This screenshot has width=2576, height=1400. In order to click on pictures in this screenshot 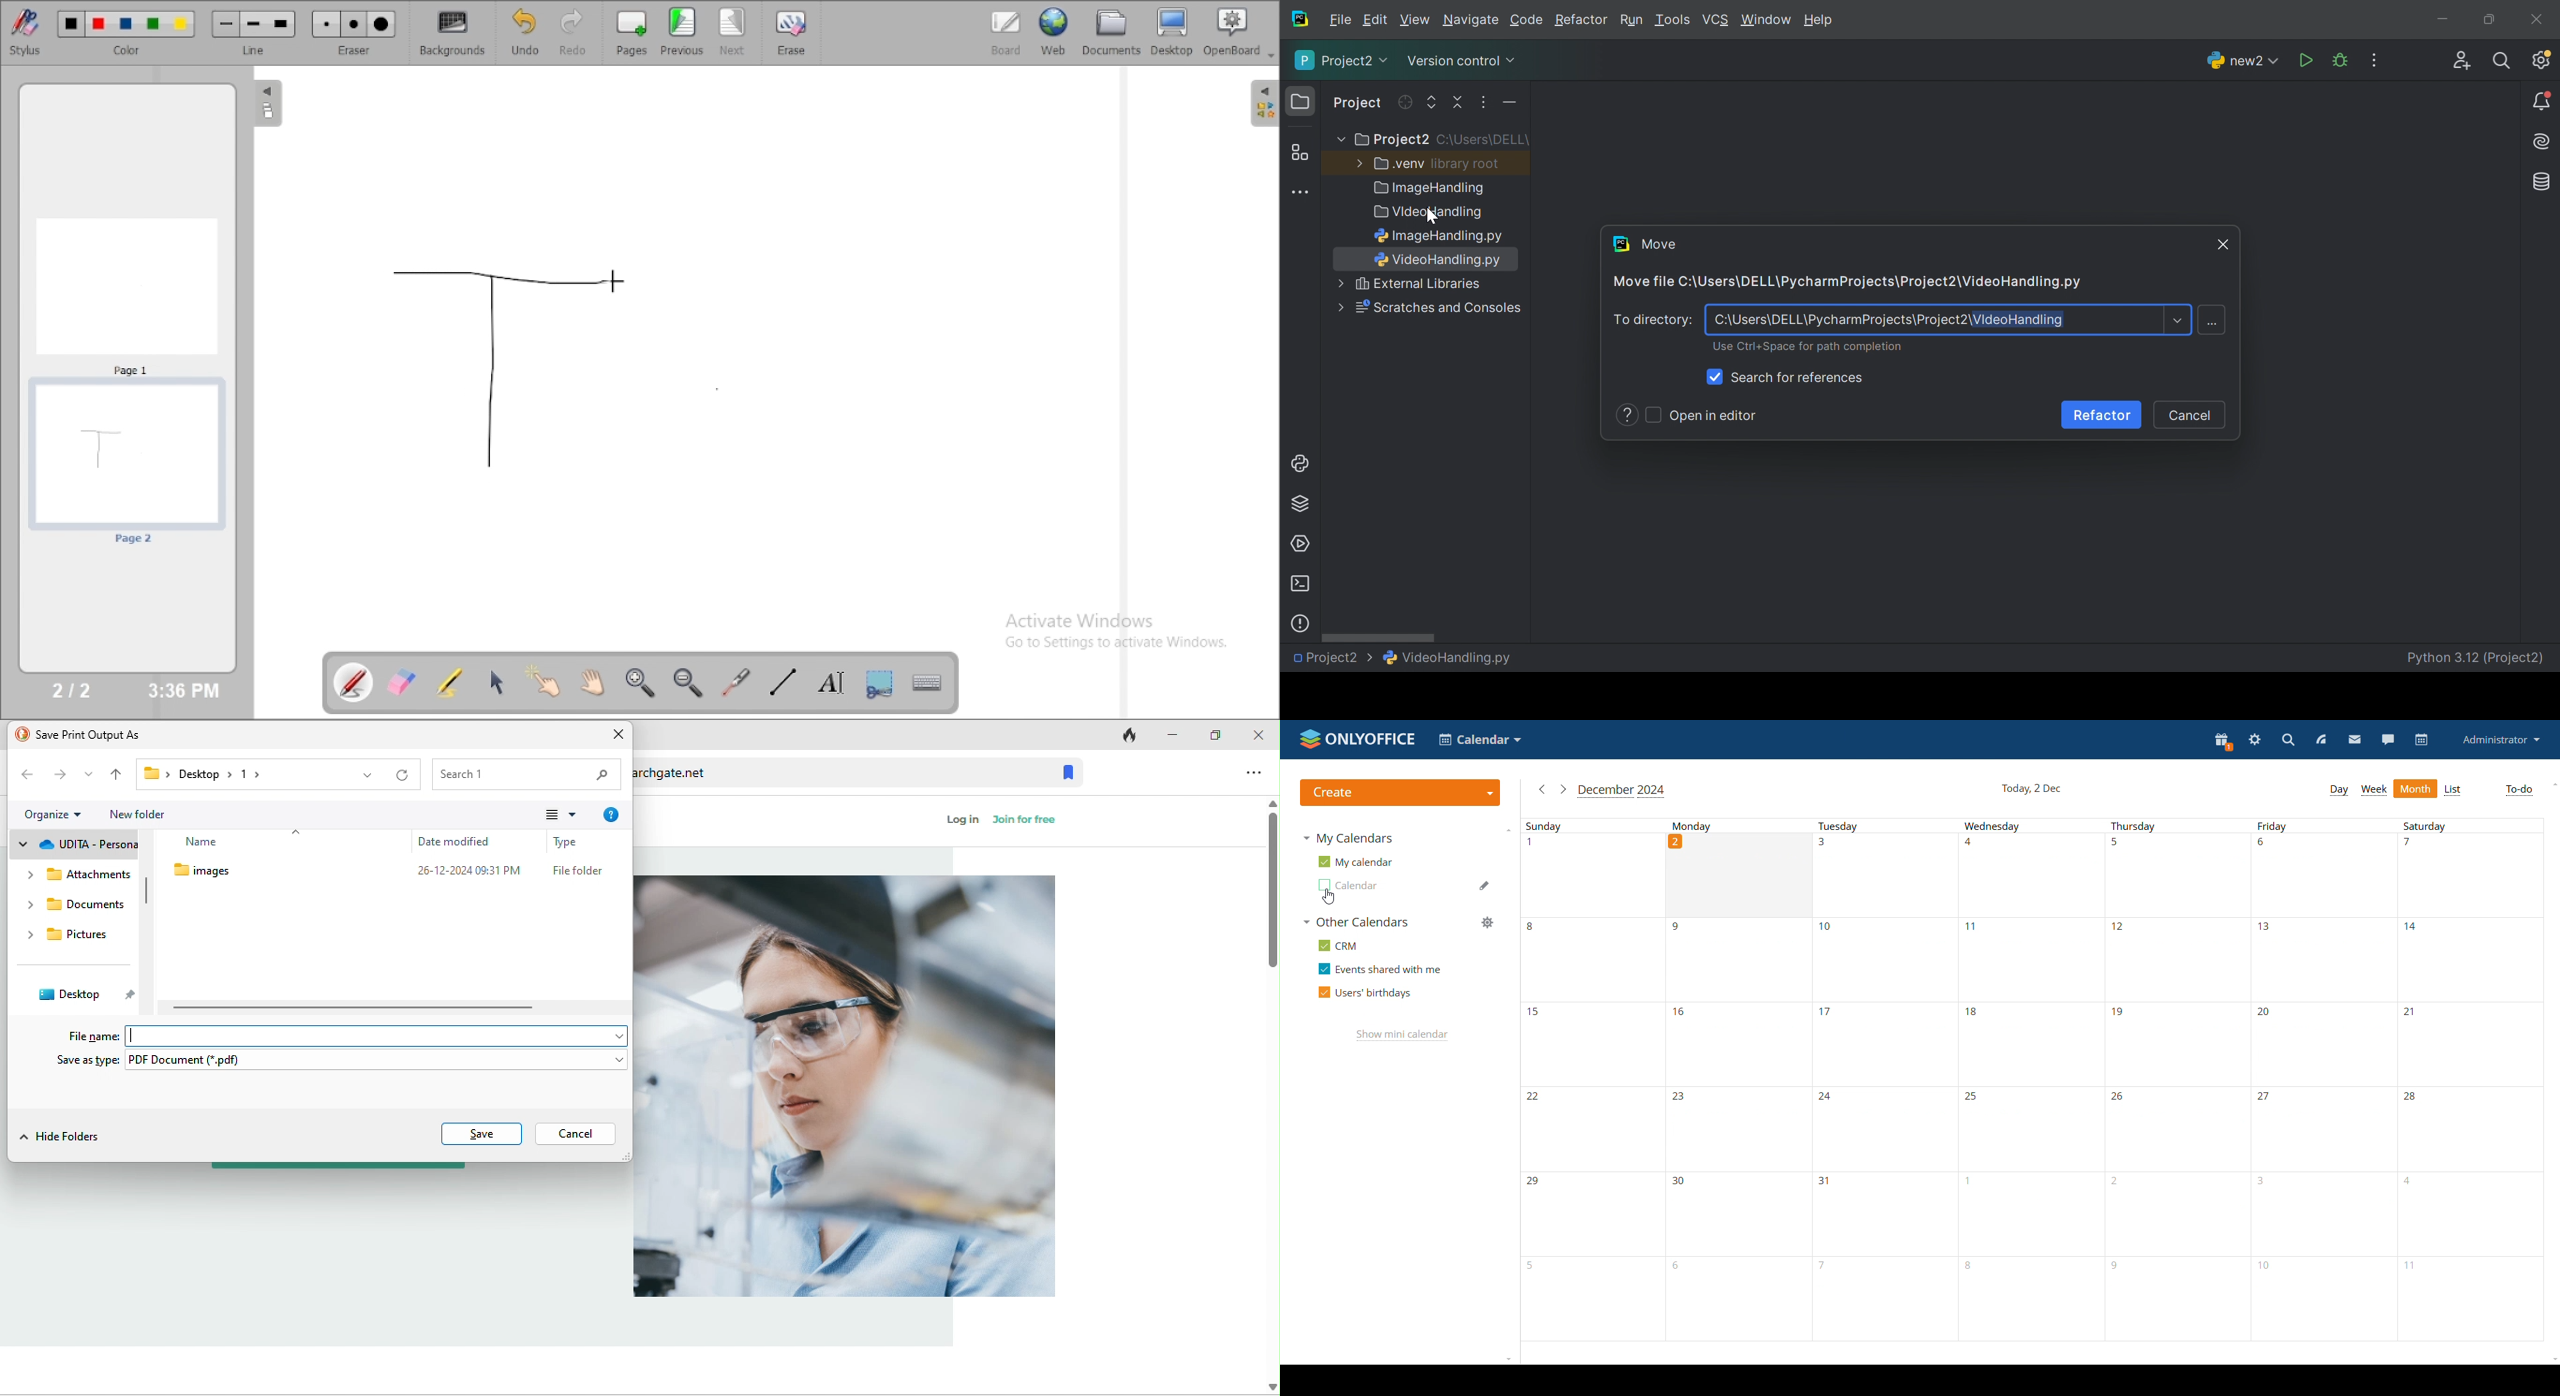, I will do `click(68, 938)`.